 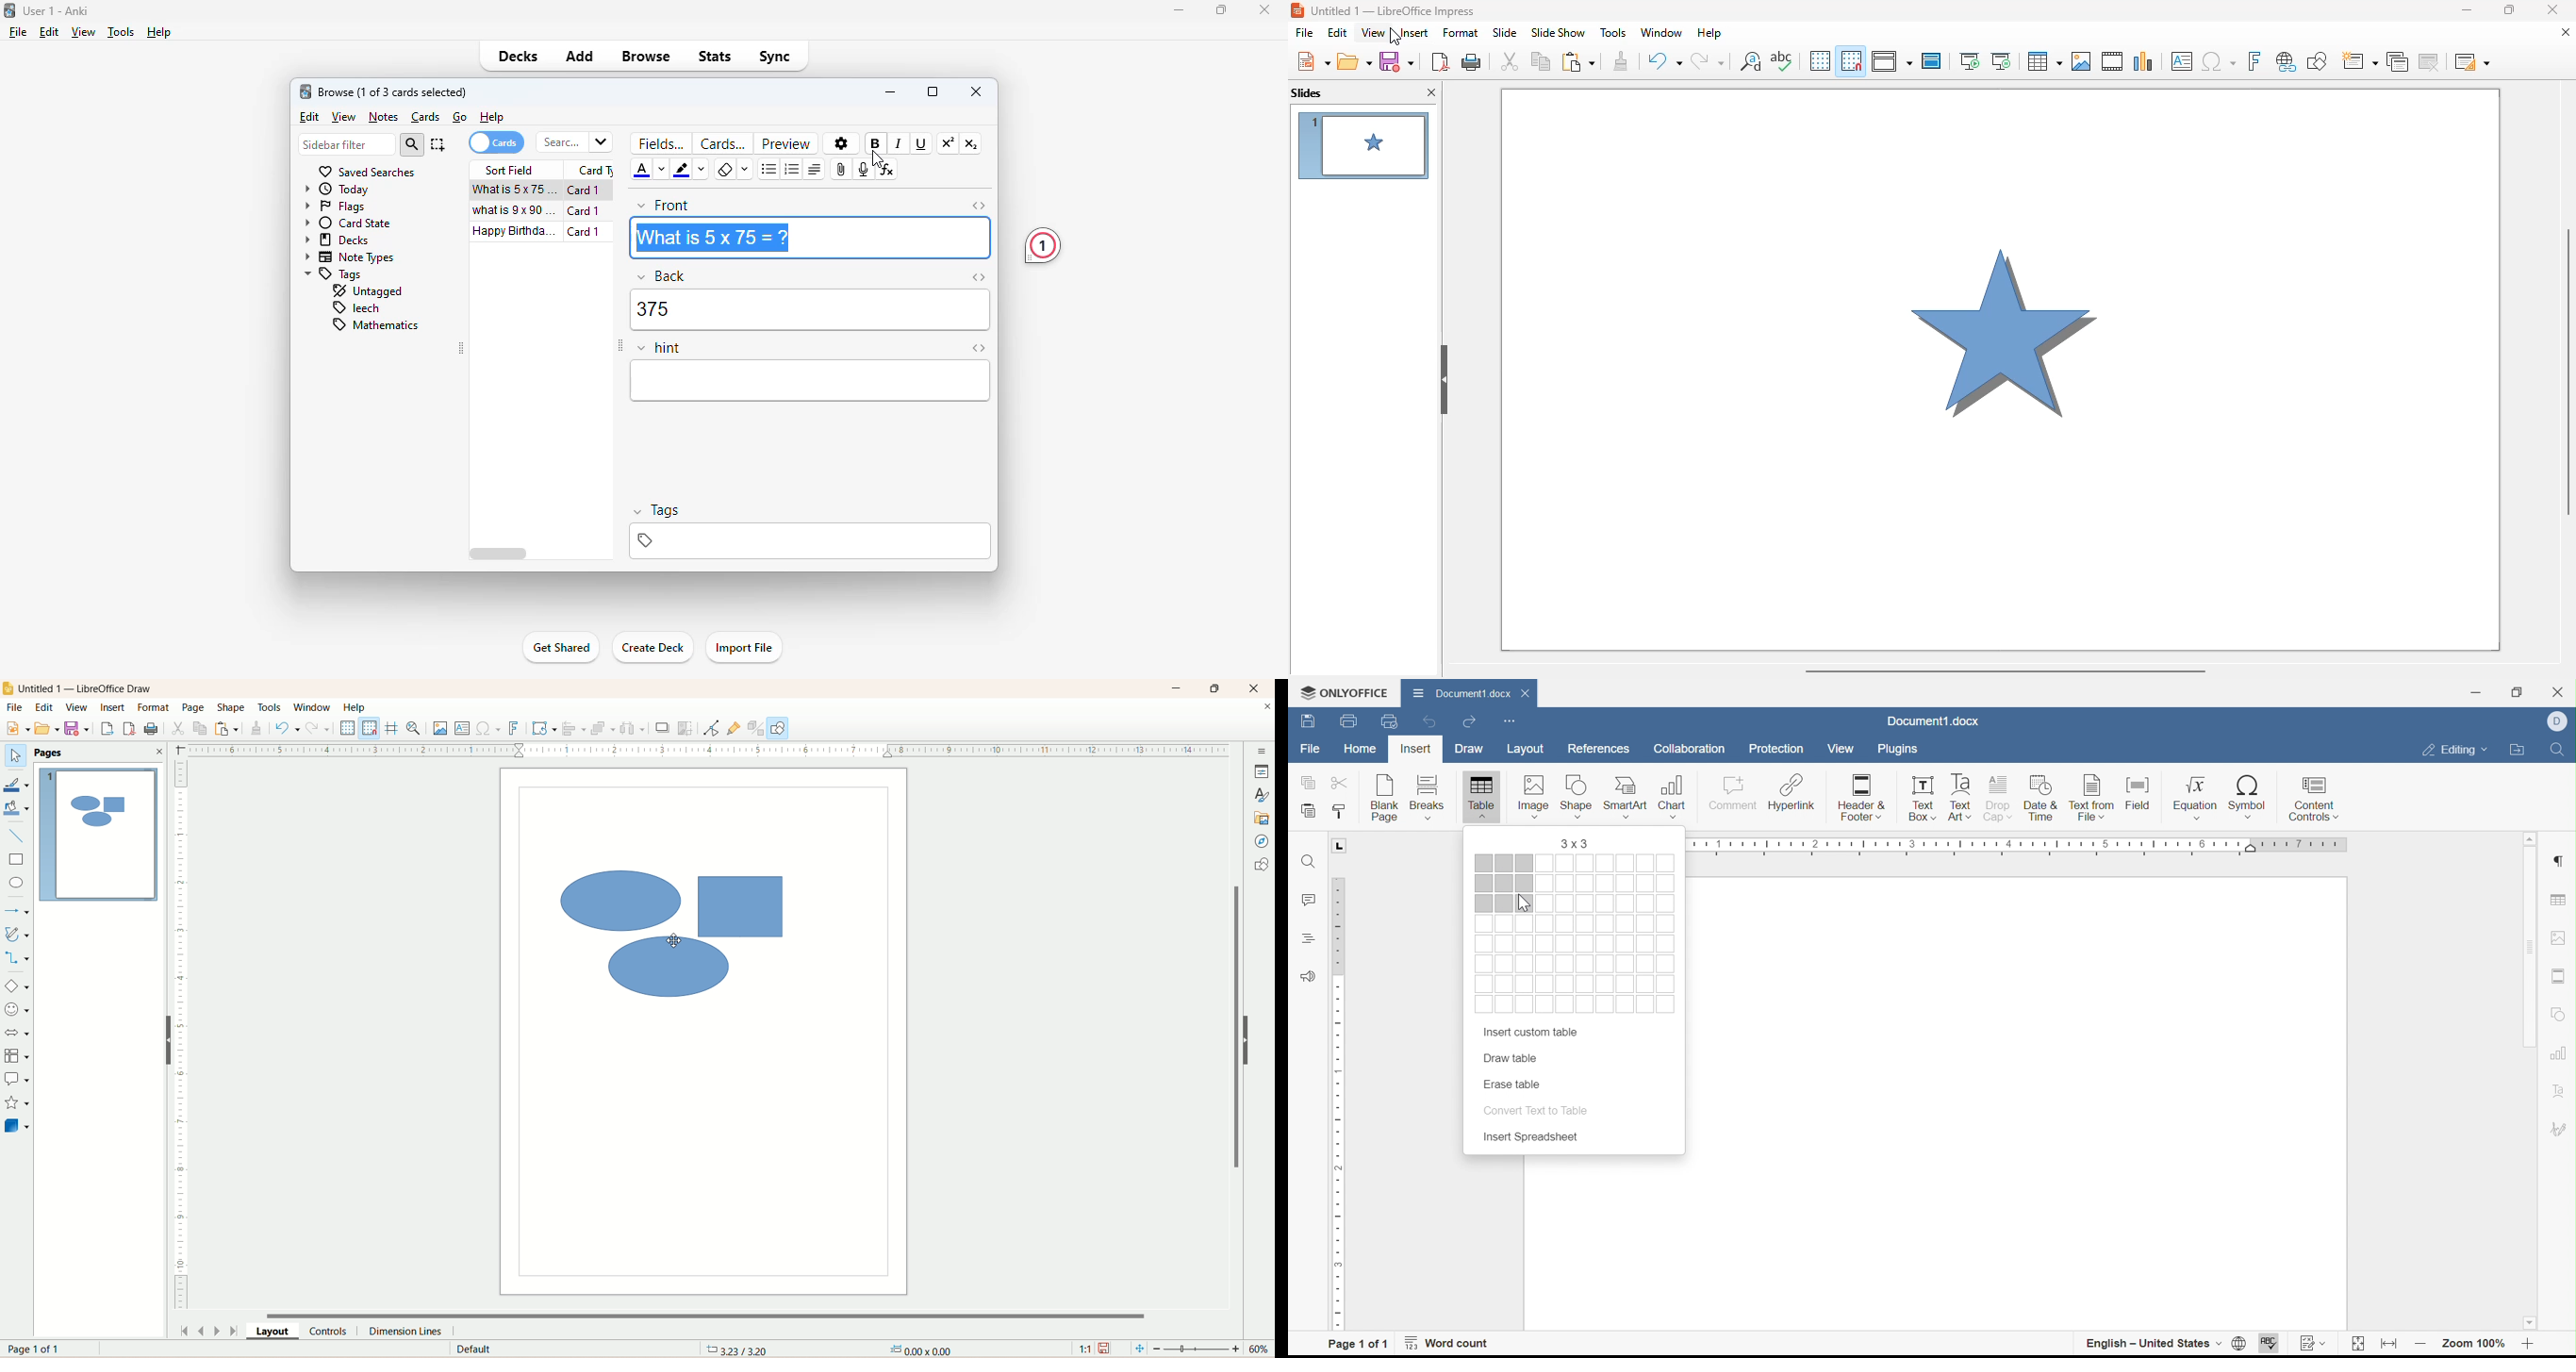 What do you see at coordinates (1236, 1046) in the screenshot?
I see `vertical scroll bar` at bounding box center [1236, 1046].